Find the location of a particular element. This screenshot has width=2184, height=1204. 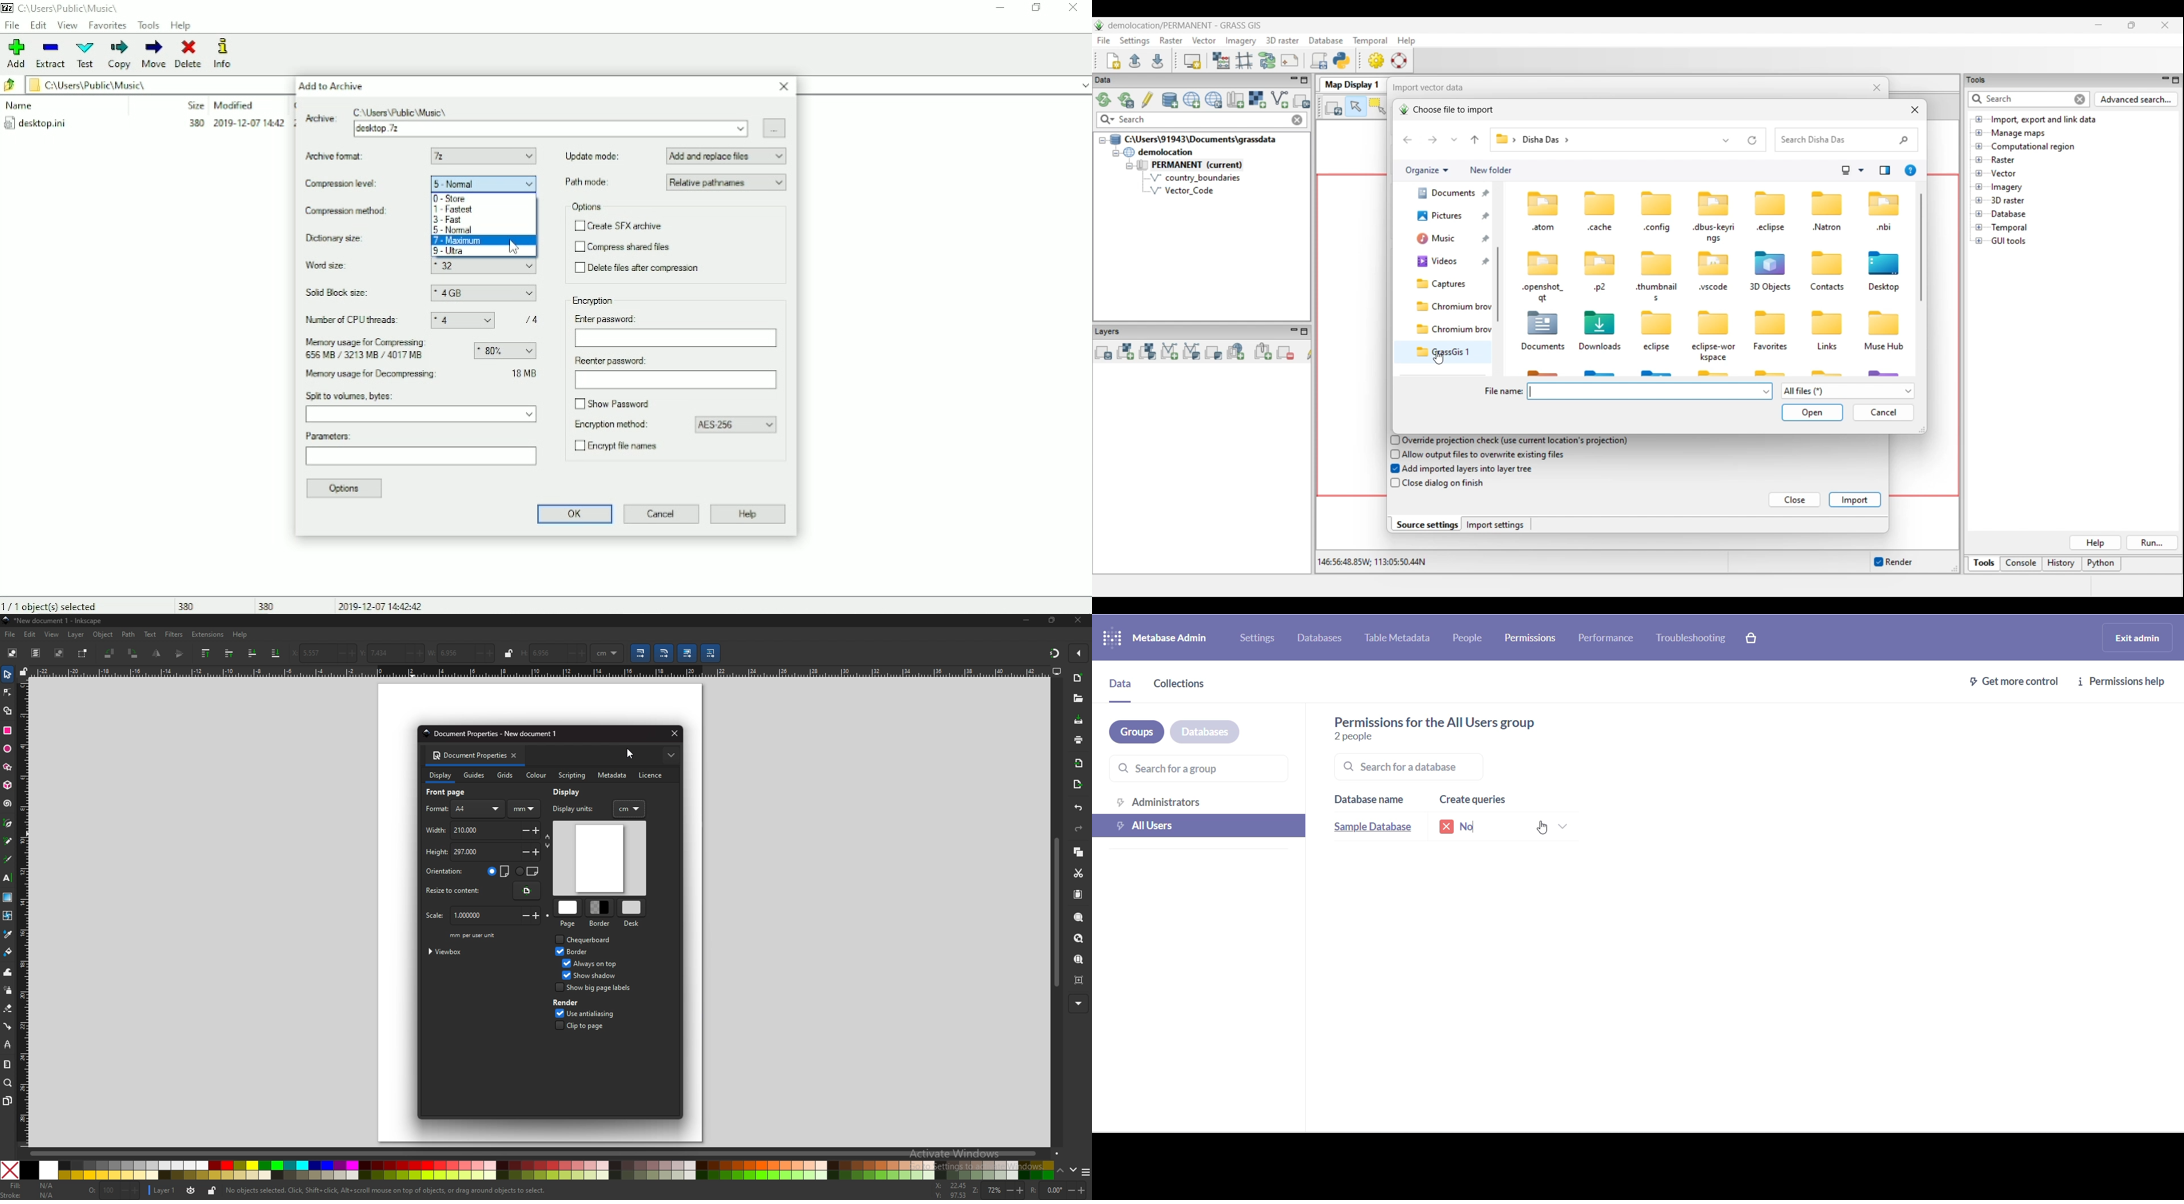

text is located at coordinates (1430, 721).